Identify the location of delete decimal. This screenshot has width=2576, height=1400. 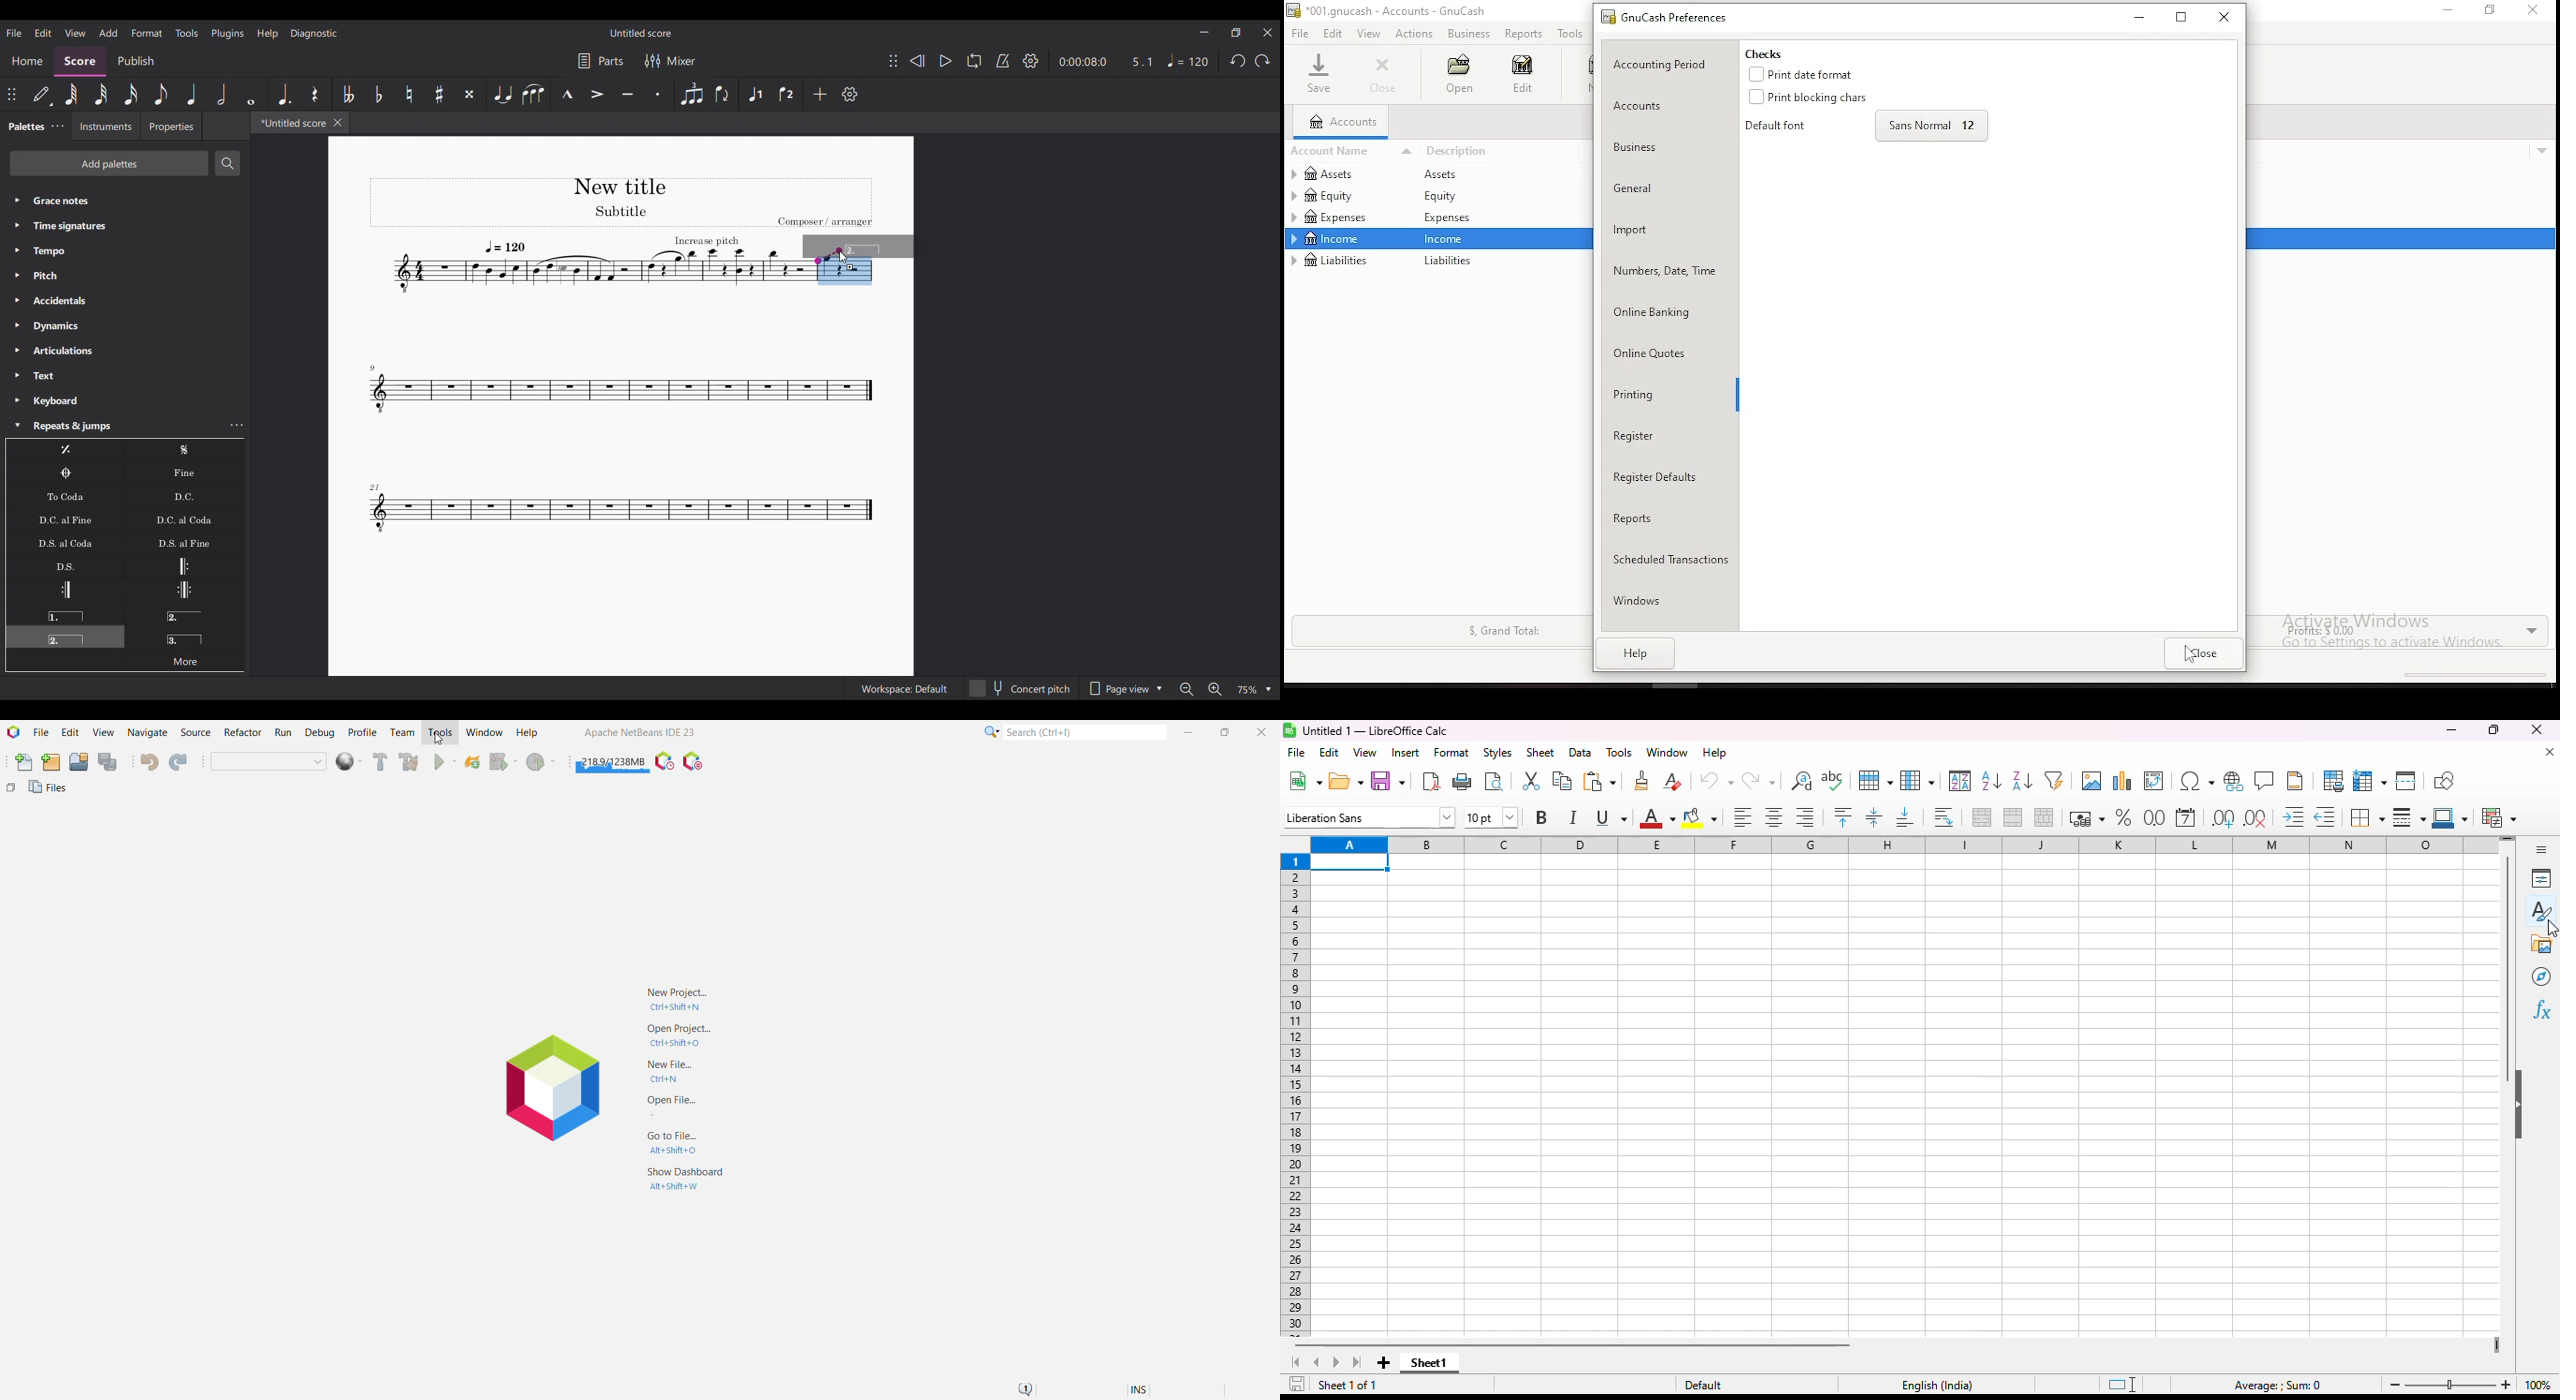
(2325, 817).